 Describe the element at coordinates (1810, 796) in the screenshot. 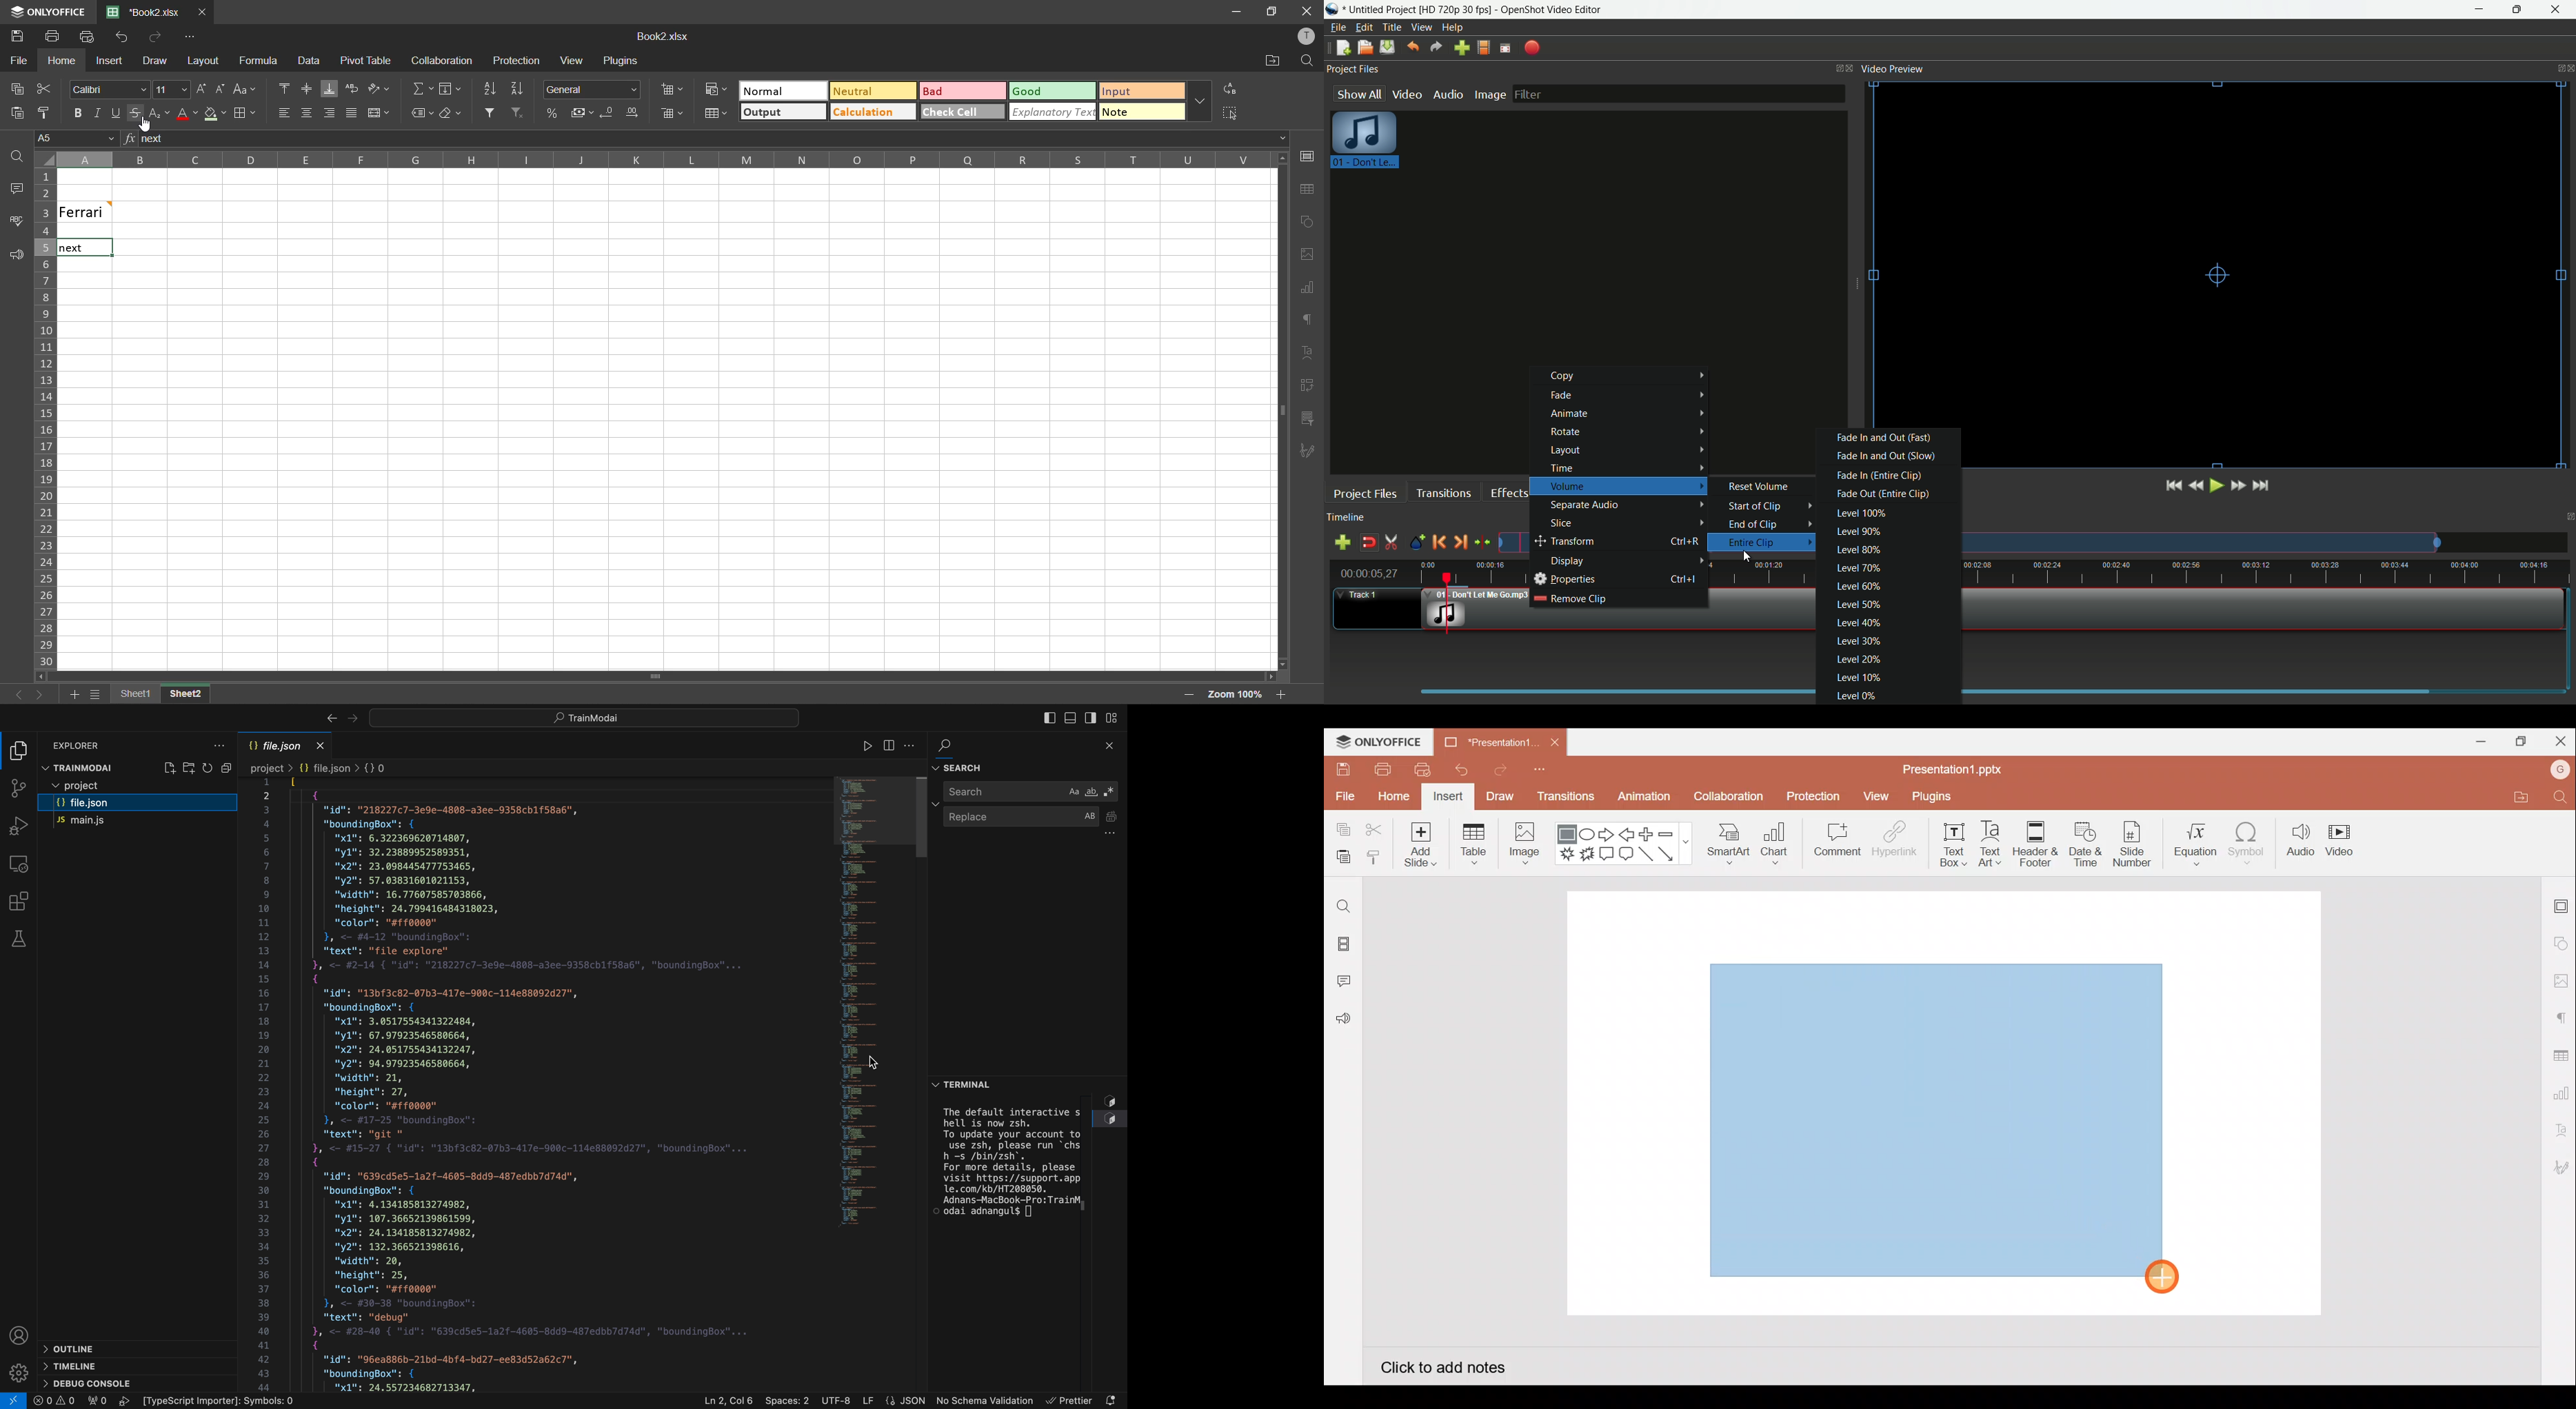

I see `Protection` at that location.